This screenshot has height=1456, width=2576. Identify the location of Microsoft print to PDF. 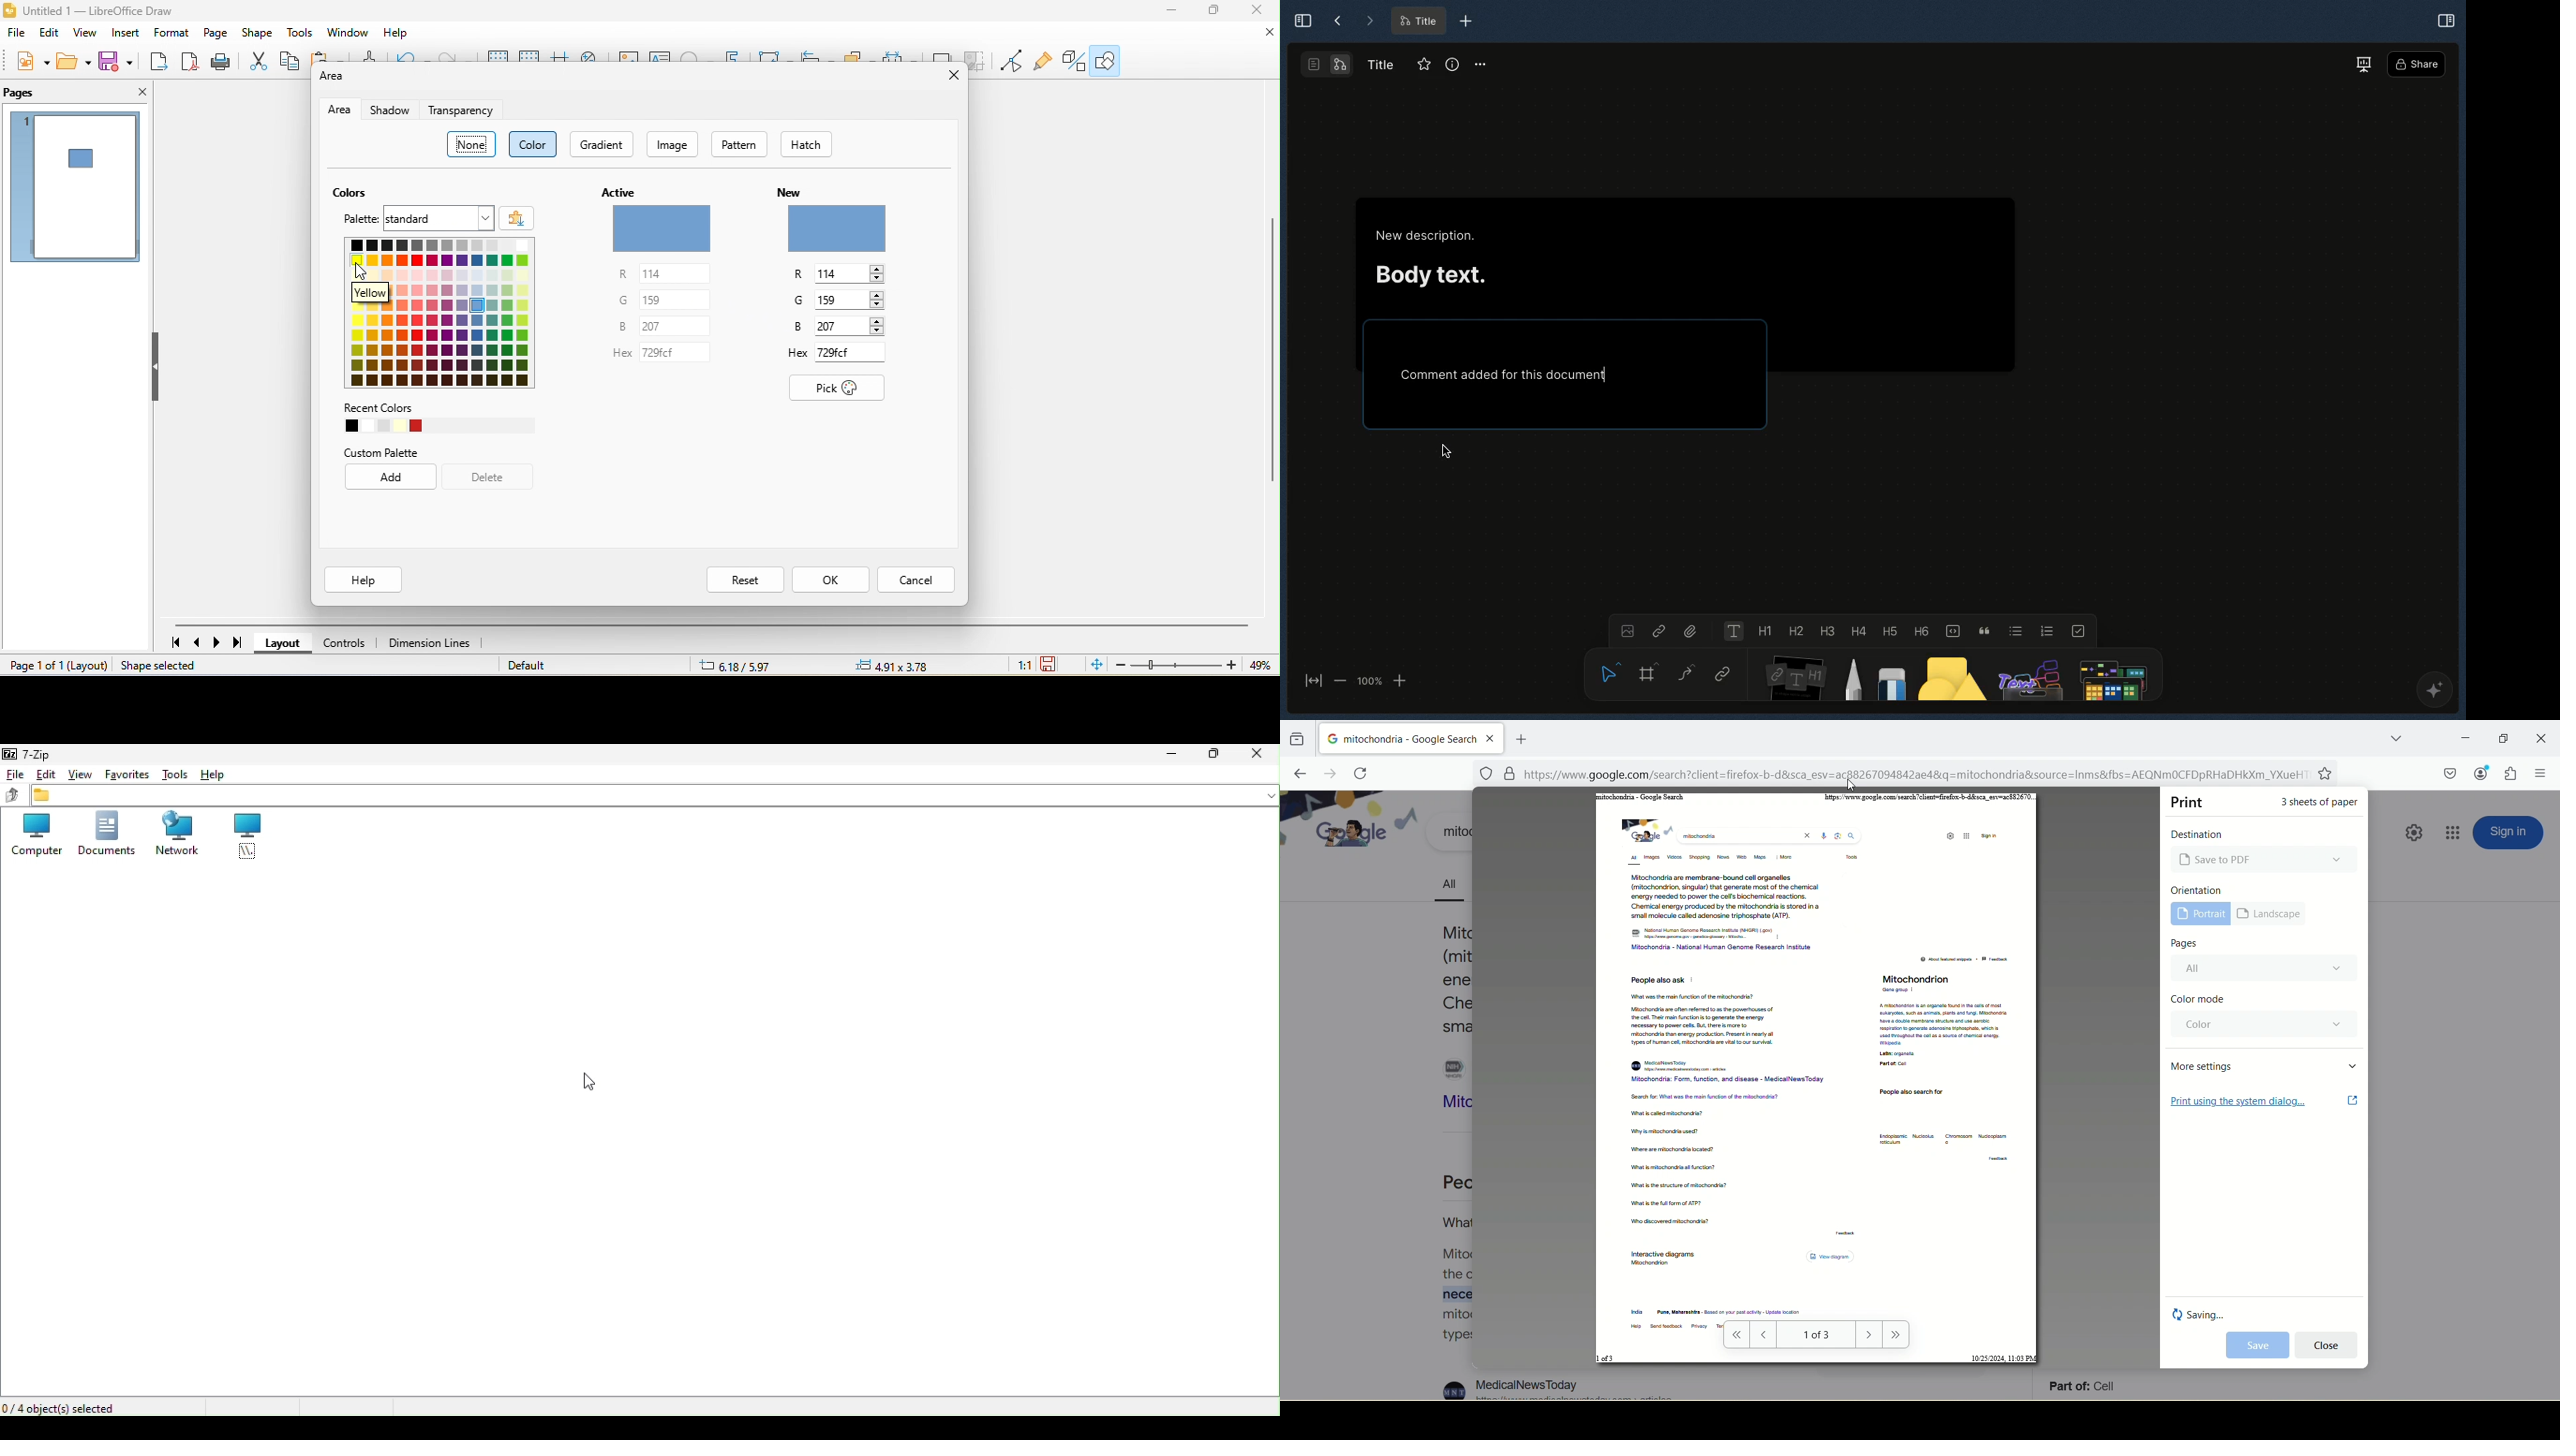
(2265, 859).